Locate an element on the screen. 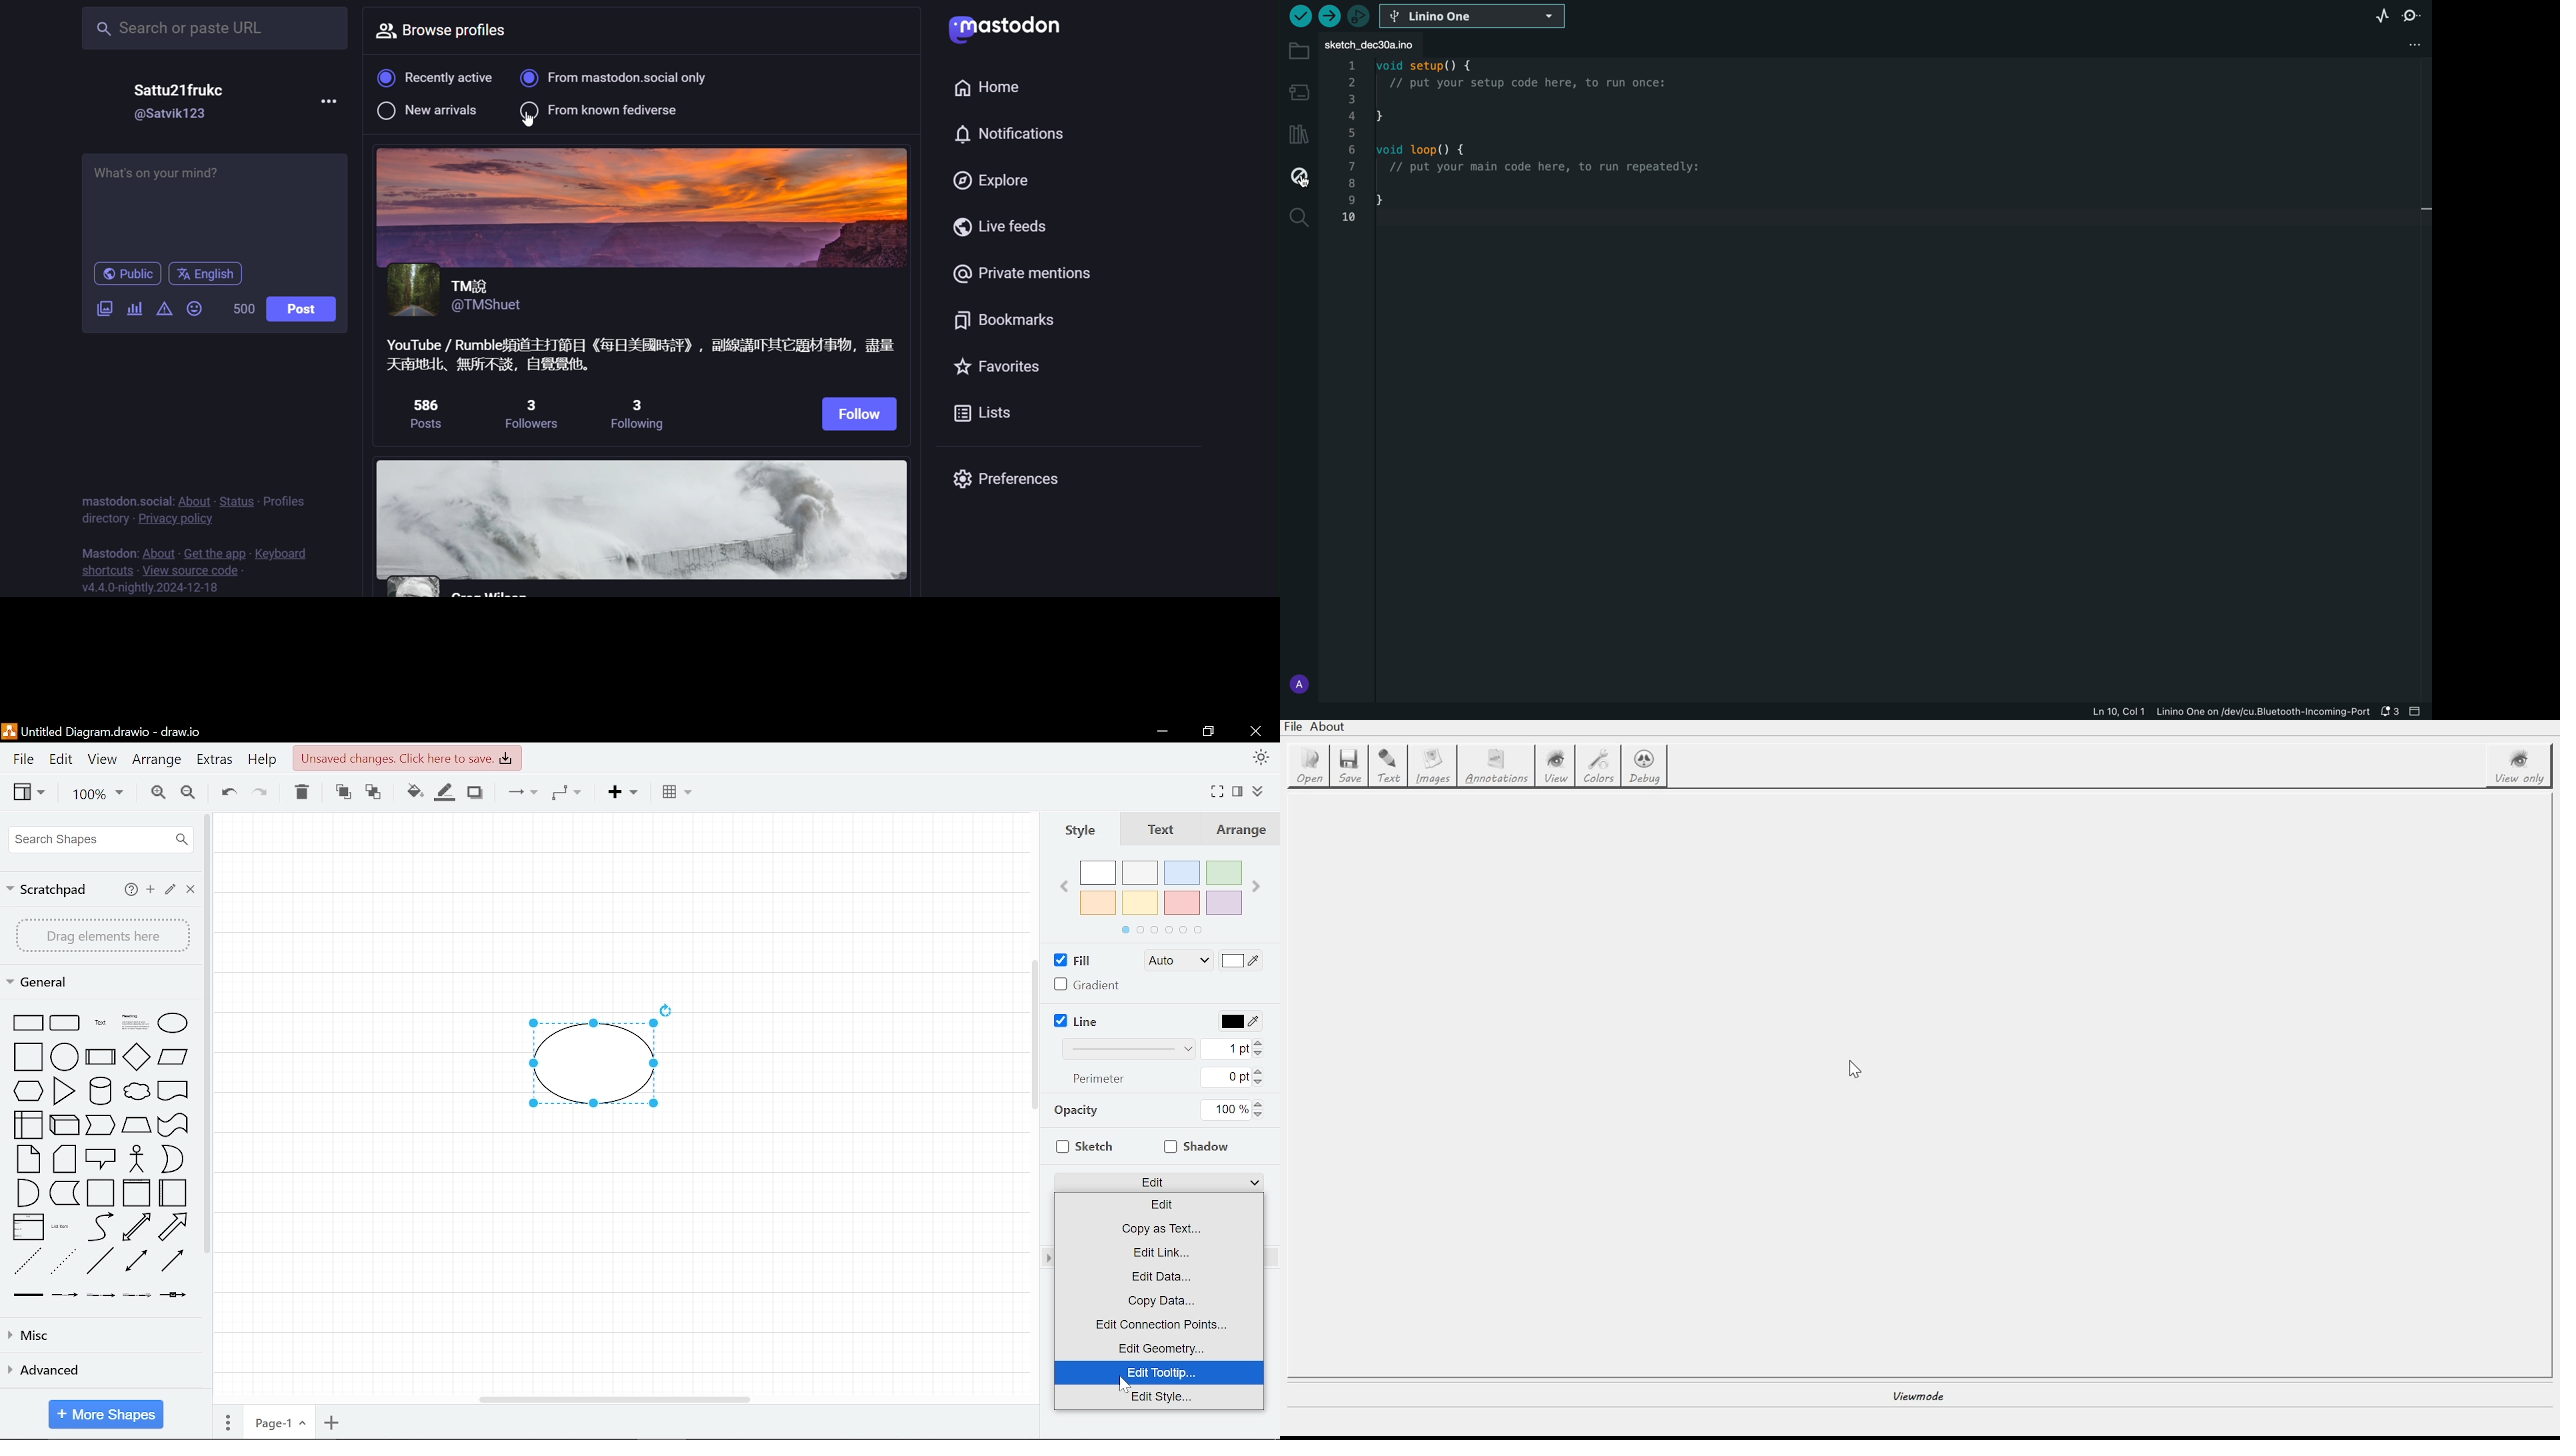 The height and width of the screenshot is (1456, 2576). Line is located at coordinates (1076, 1021).